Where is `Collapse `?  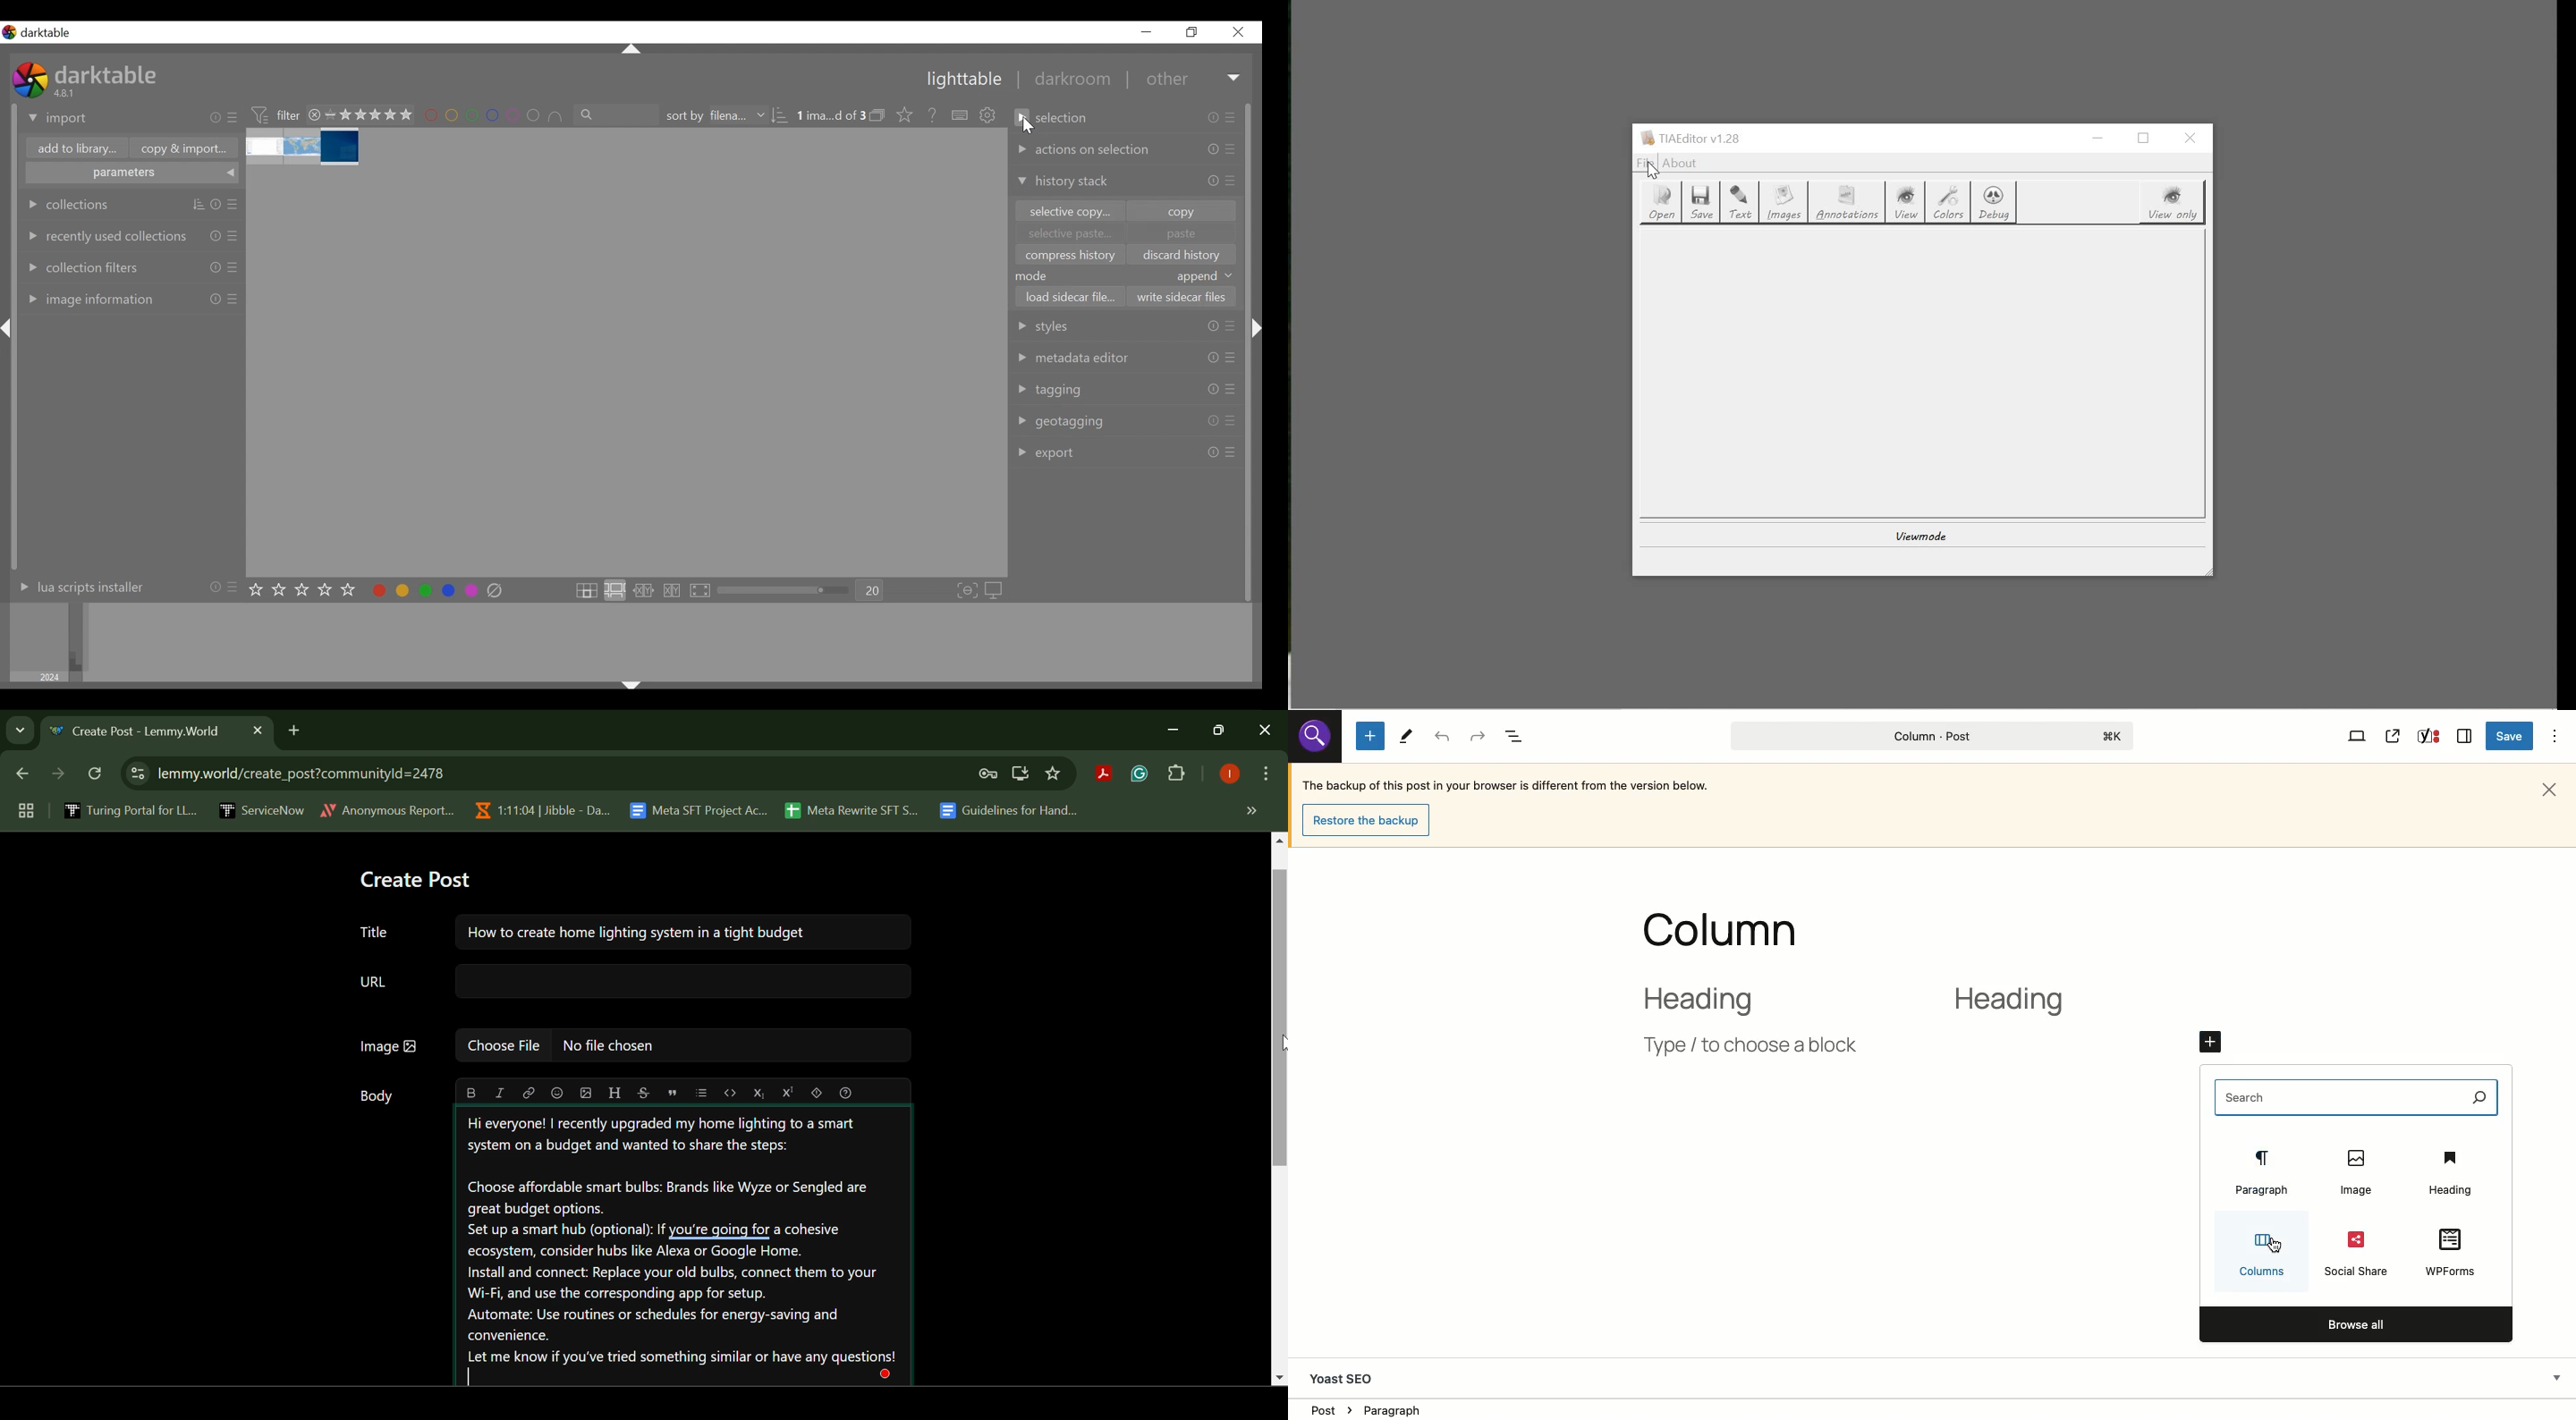
Collapse  is located at coordinates (633, 50).